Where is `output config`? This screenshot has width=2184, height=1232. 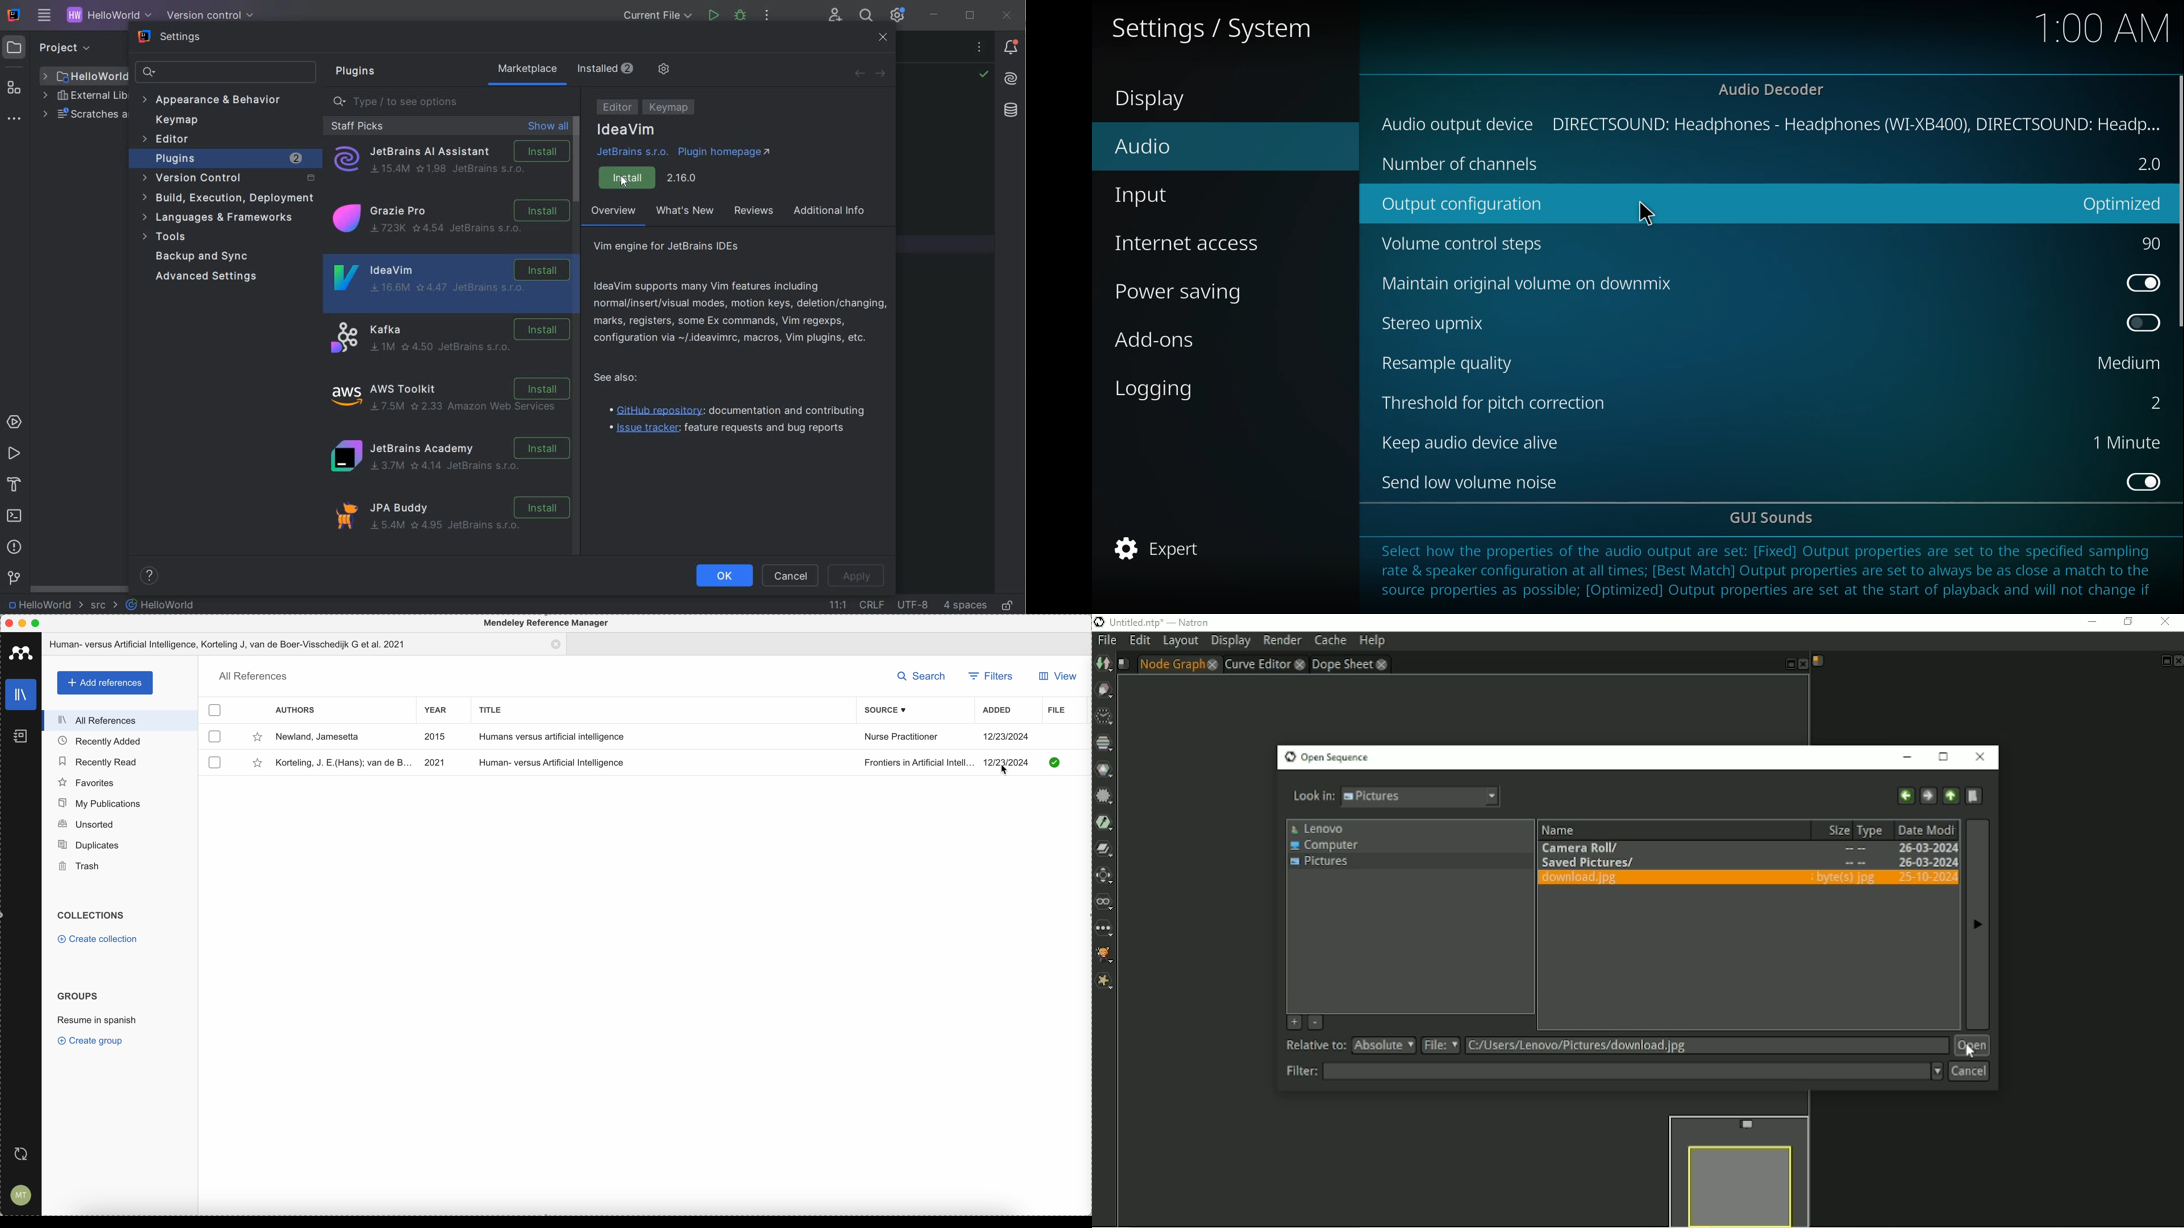 output config is located at coordinates (1471, 205).